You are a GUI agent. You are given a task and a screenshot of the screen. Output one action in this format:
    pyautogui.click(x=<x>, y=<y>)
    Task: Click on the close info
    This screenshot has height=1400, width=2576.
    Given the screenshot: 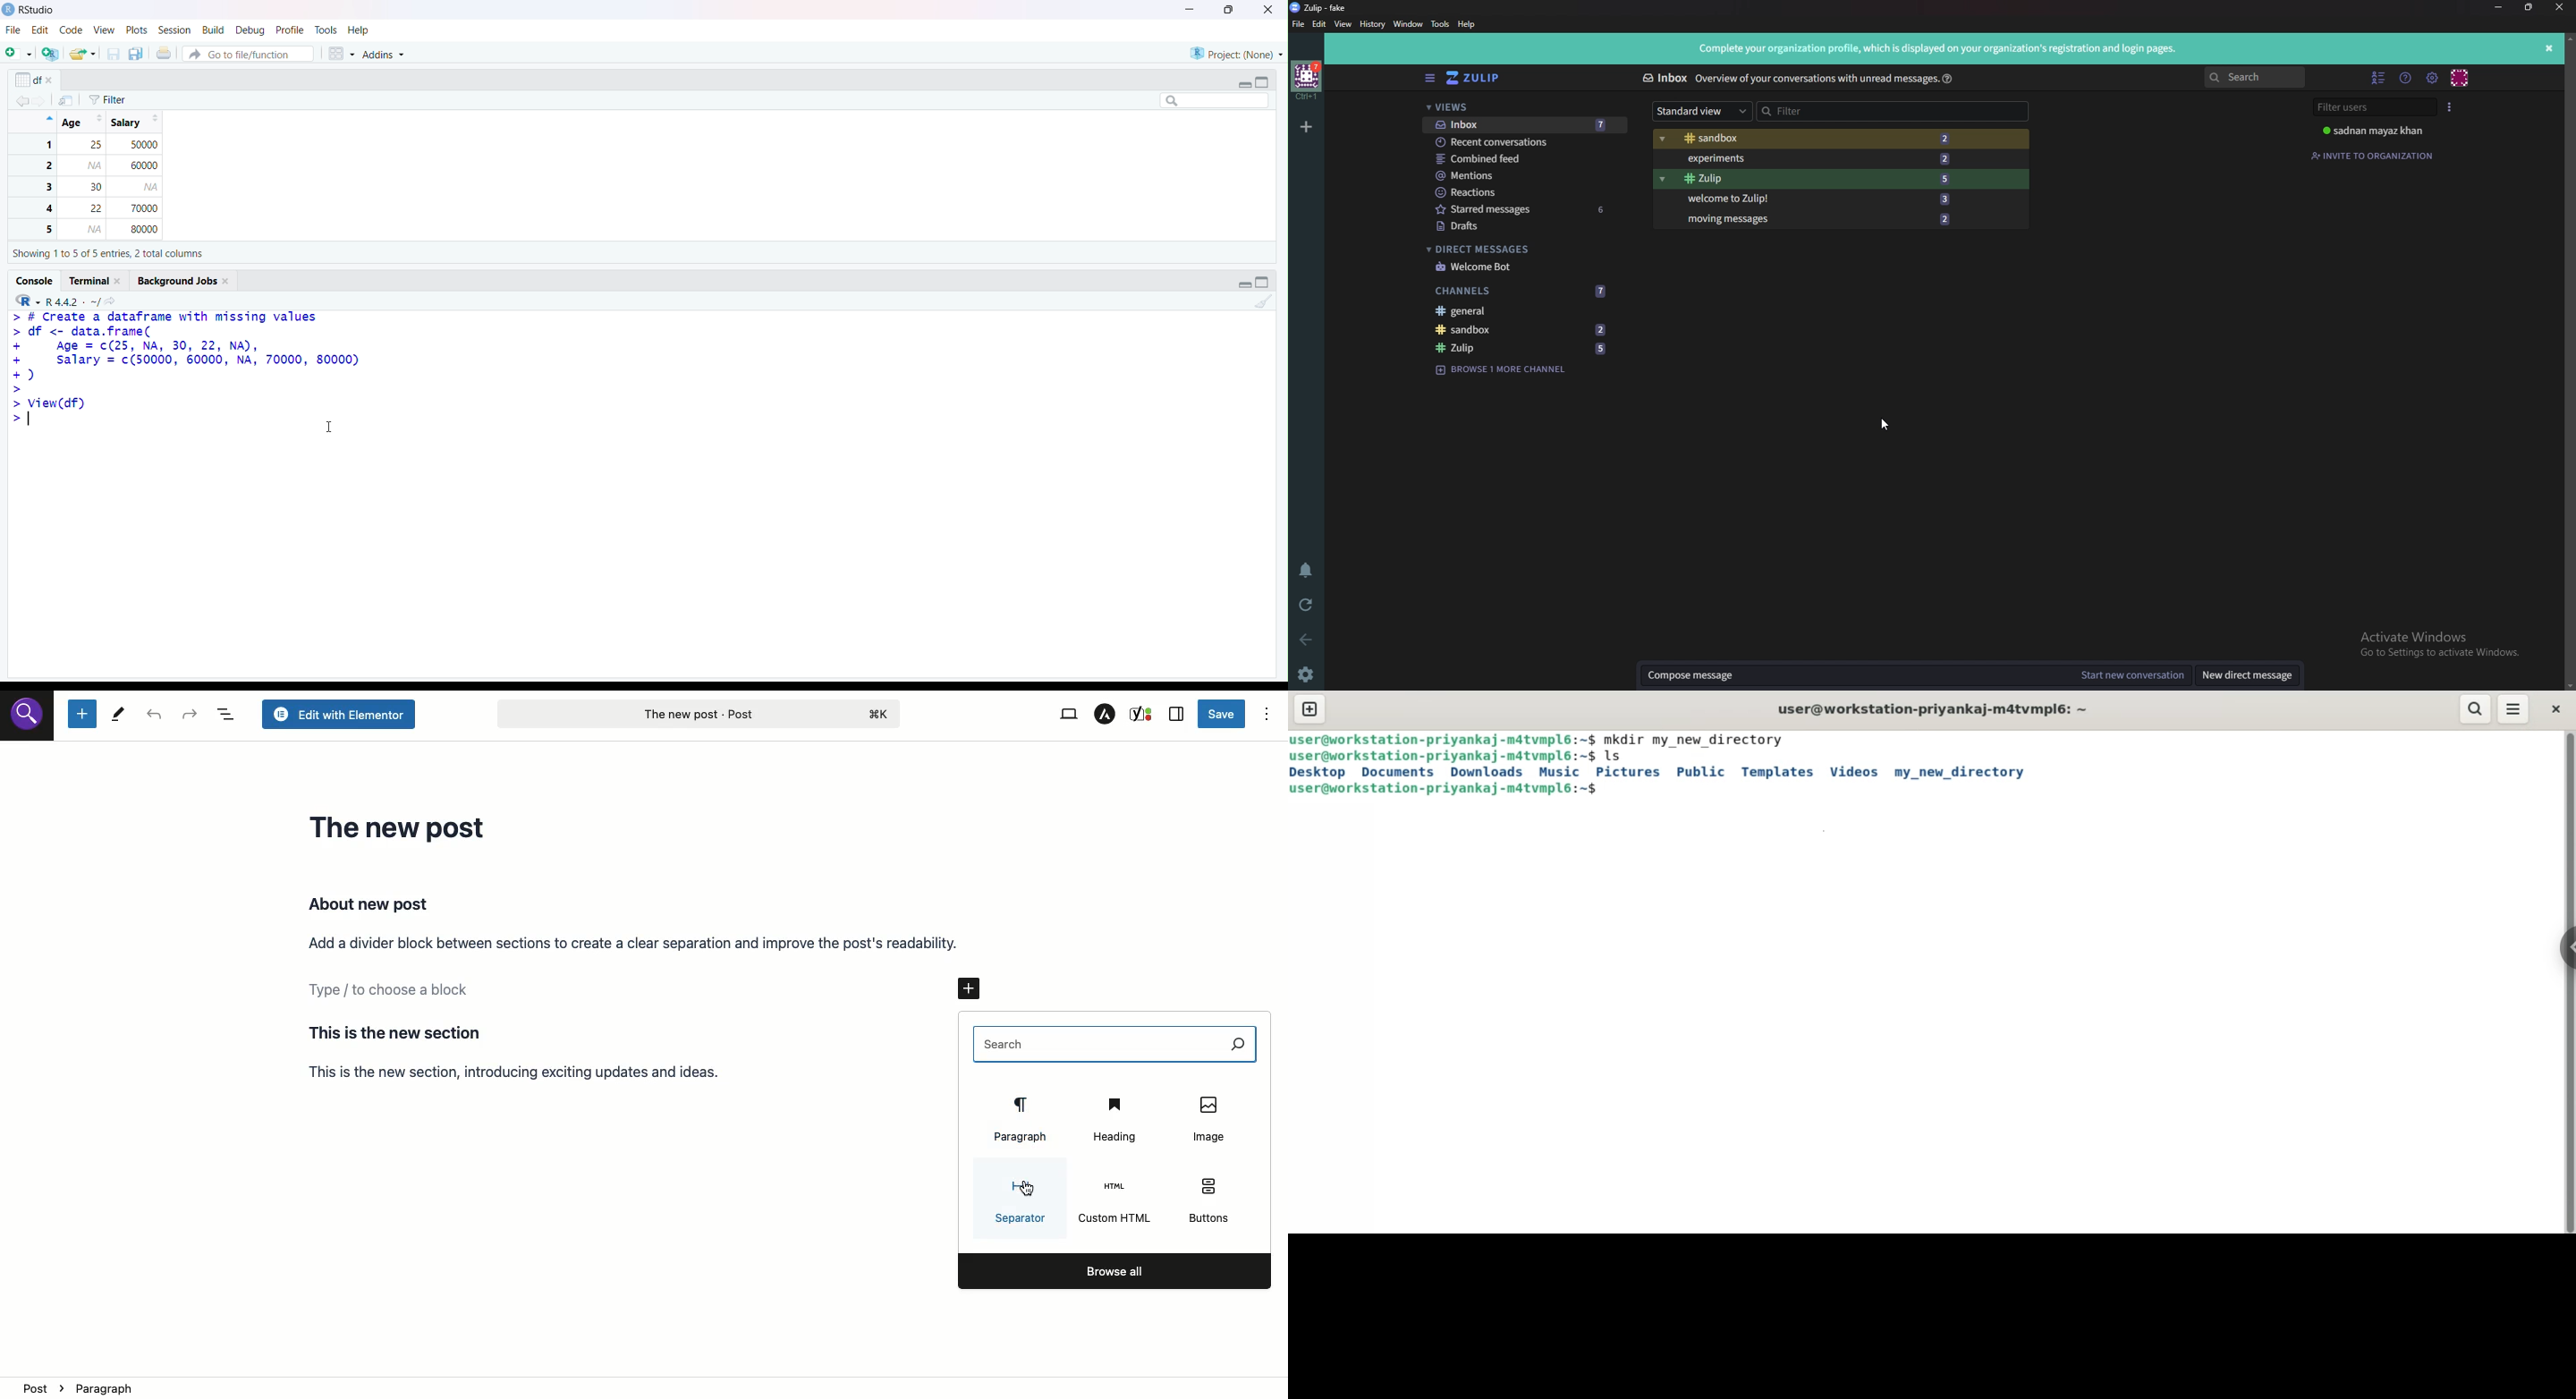 What is the action you would take?
    pyautogui.click(x=2550, y=48)
    